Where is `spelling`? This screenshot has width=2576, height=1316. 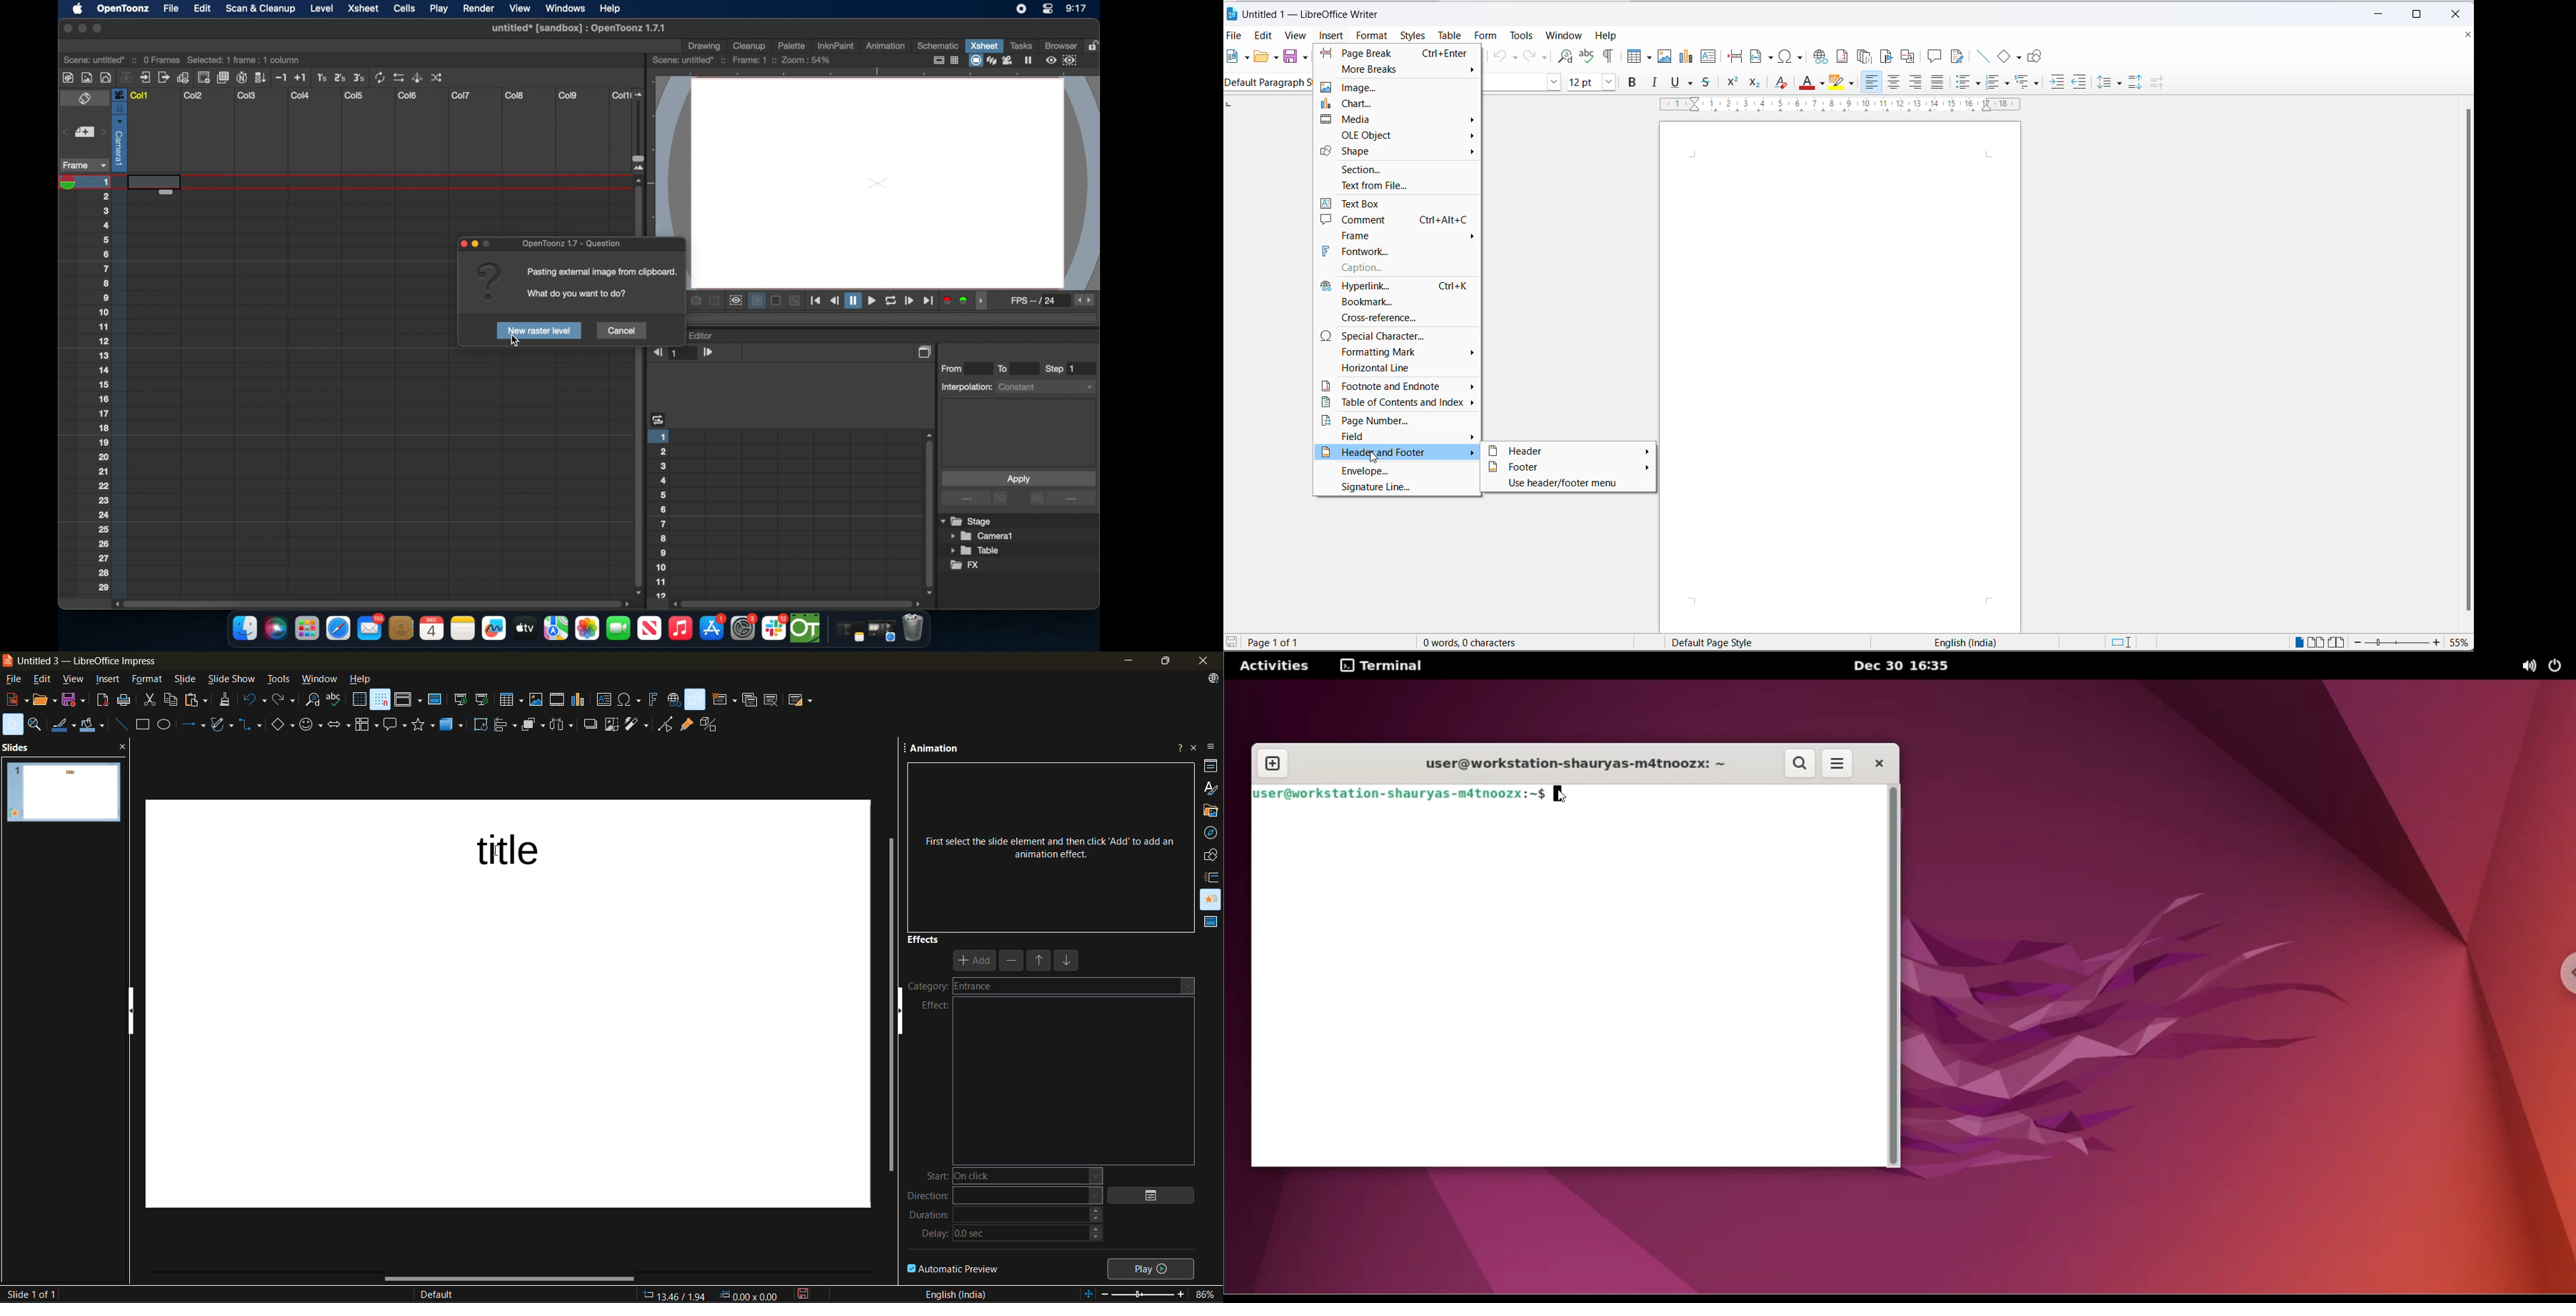
spelling is located at coordinates (1588, 56).